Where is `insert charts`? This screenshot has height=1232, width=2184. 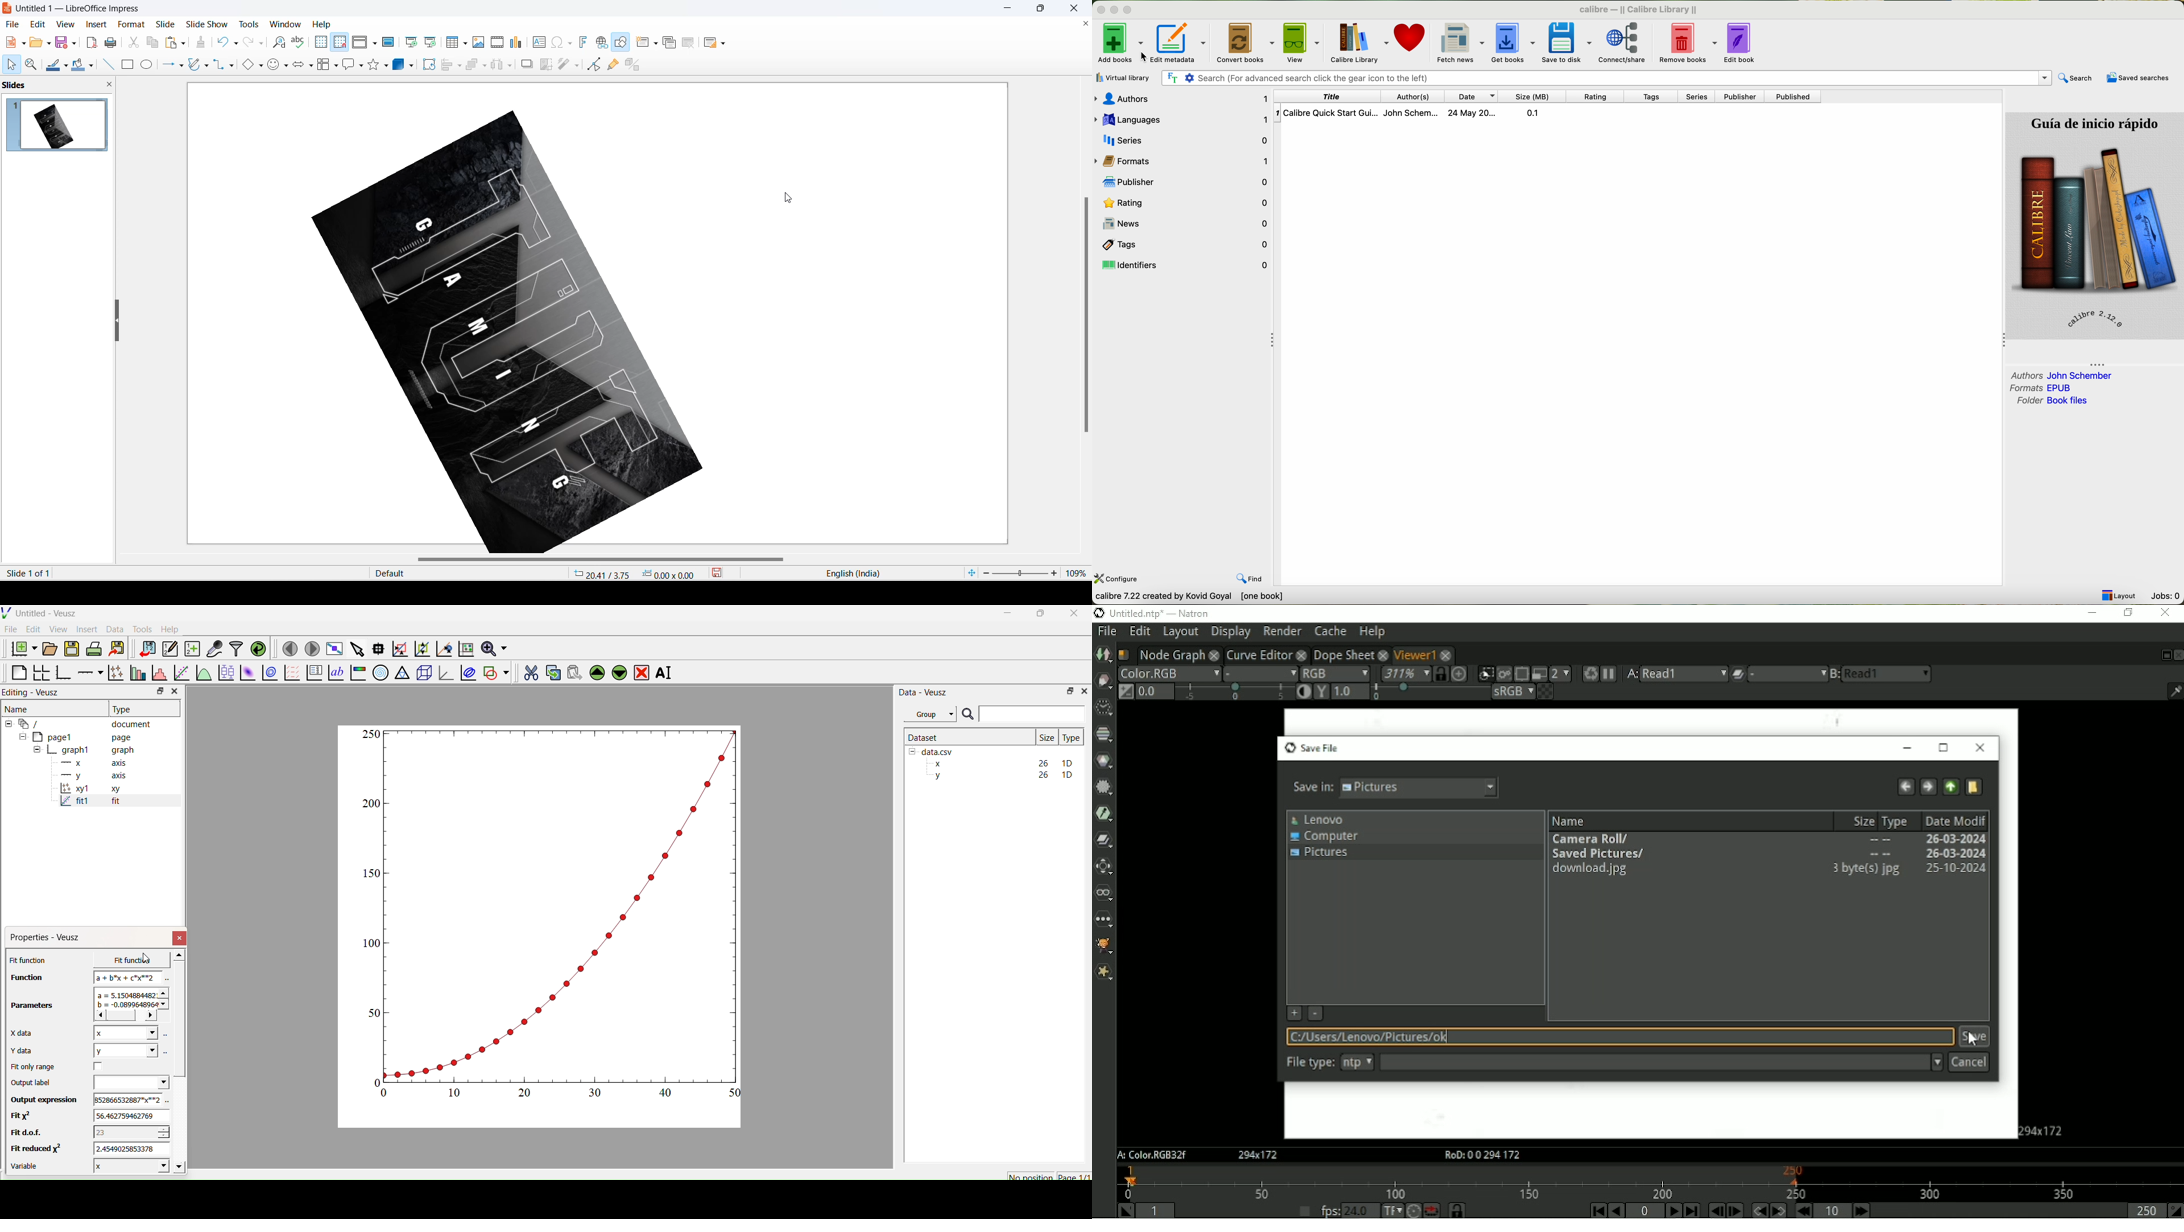 insert charts is located at coordinates (516, 43).